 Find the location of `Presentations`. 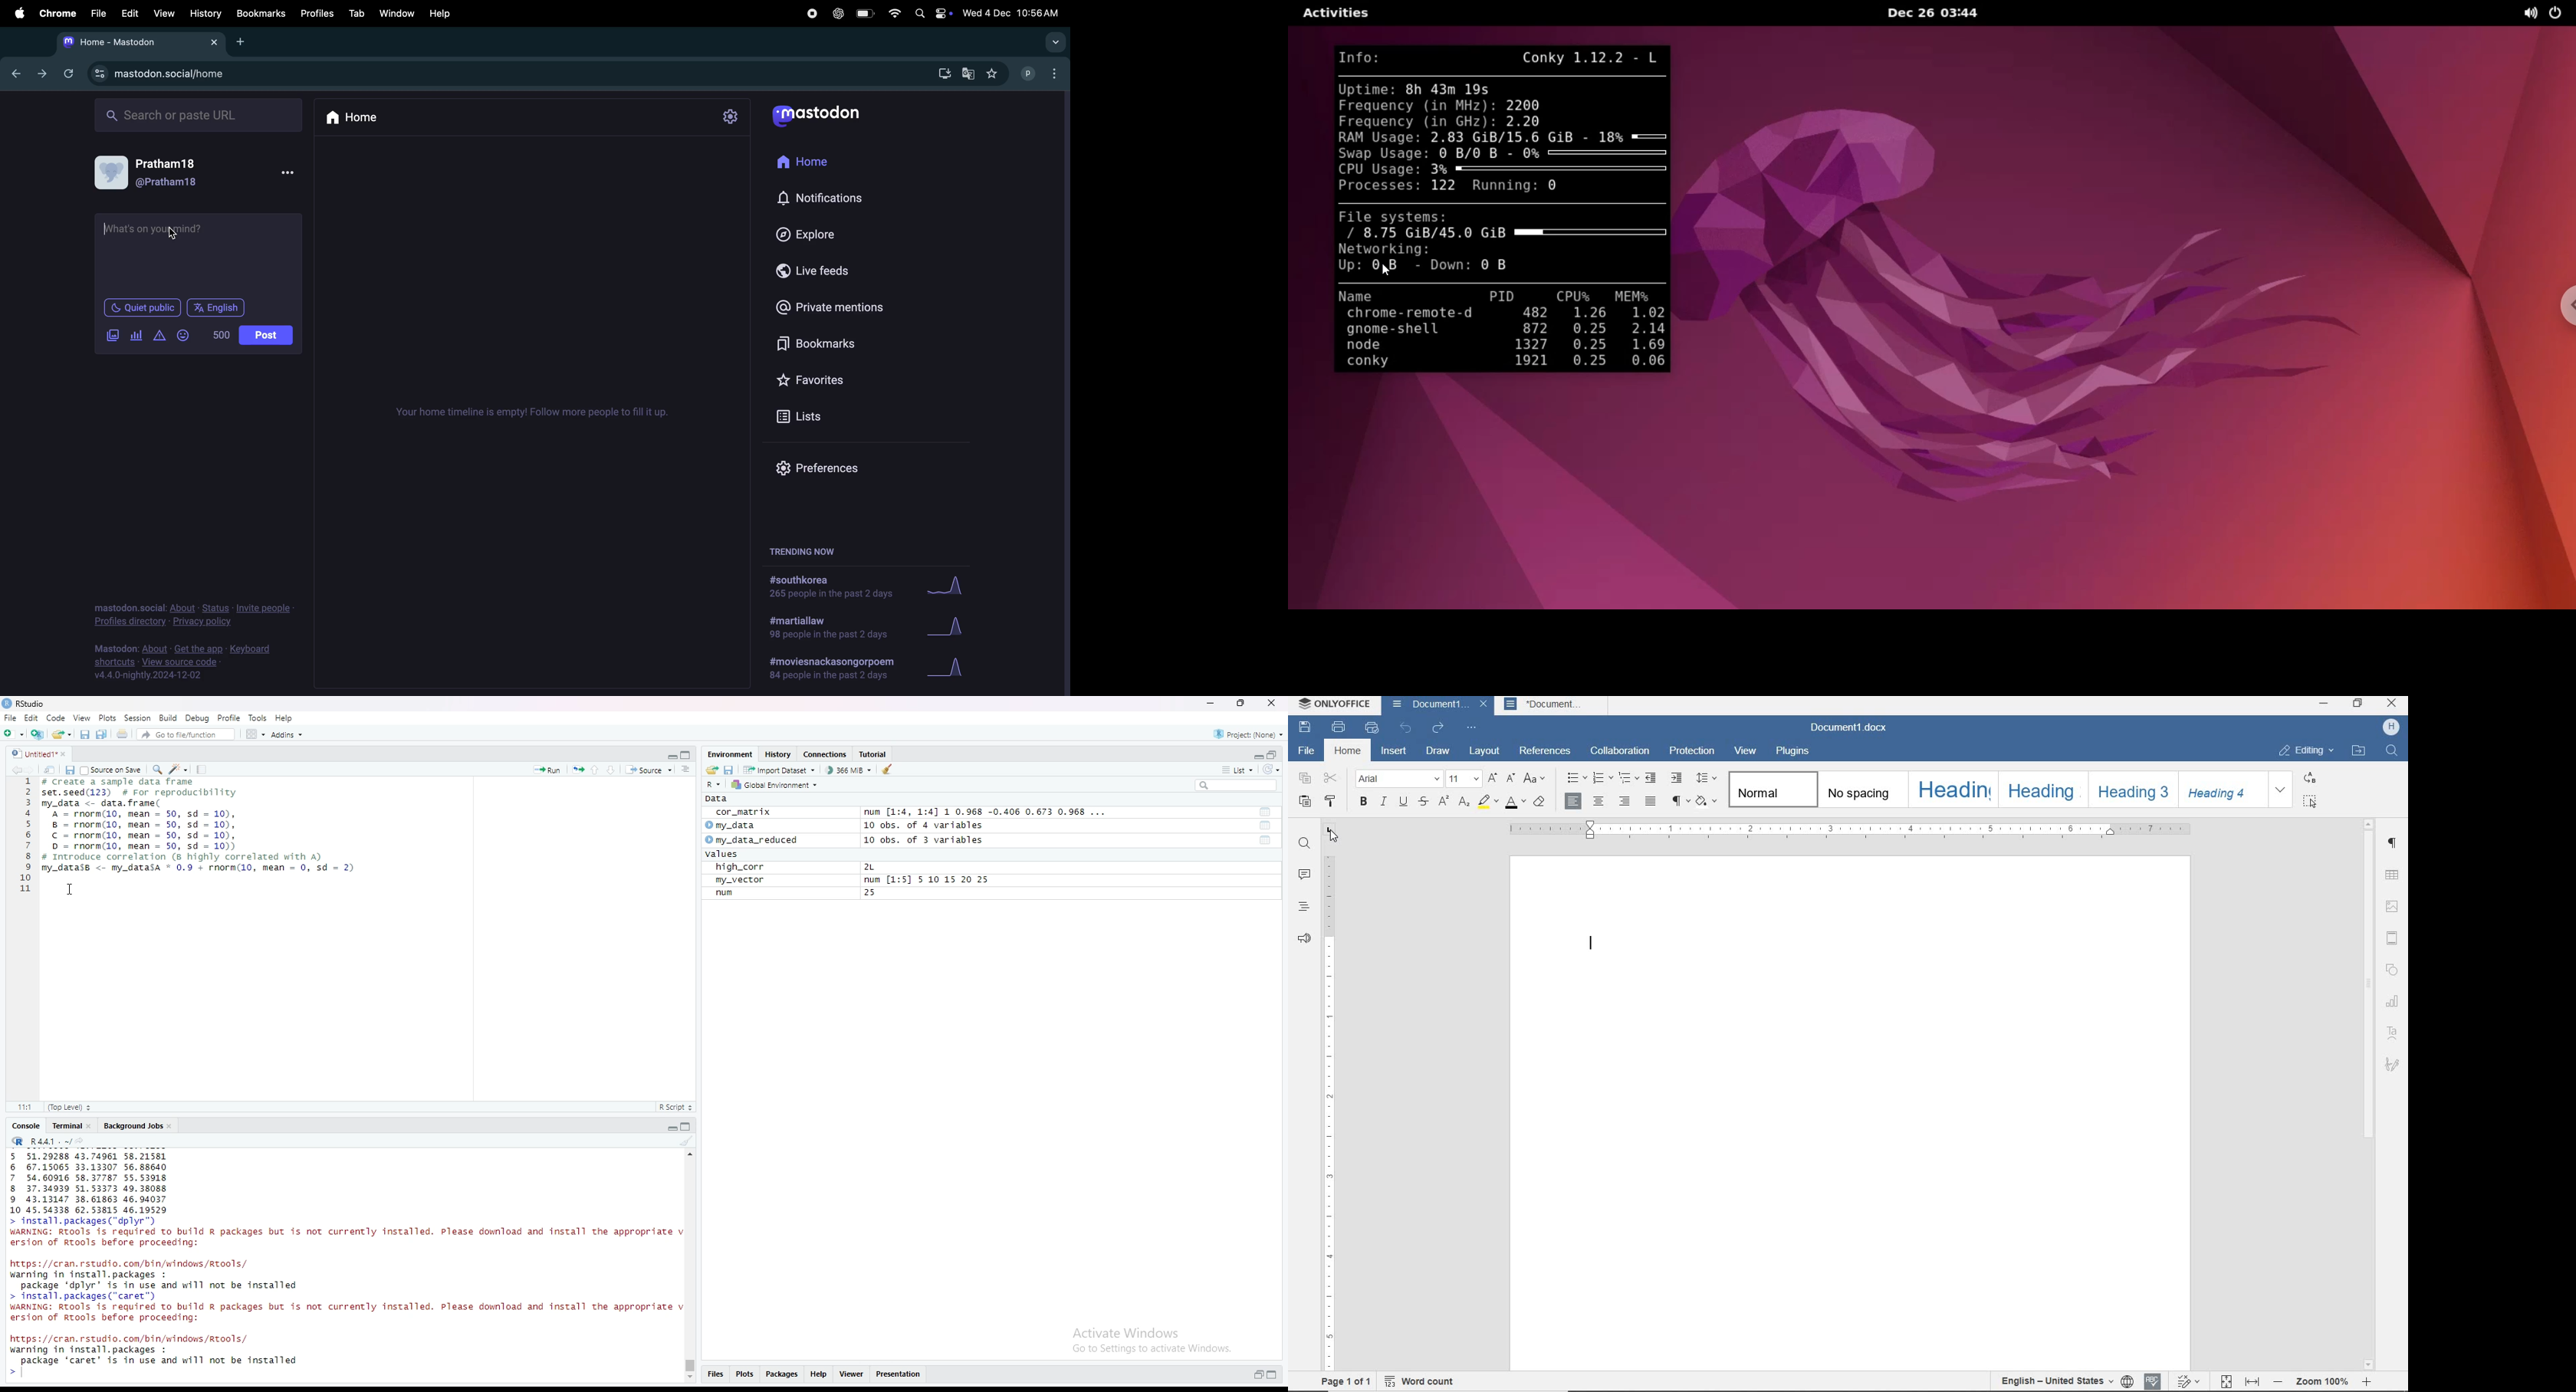

Presentations is located at coordinates (900, 1374).